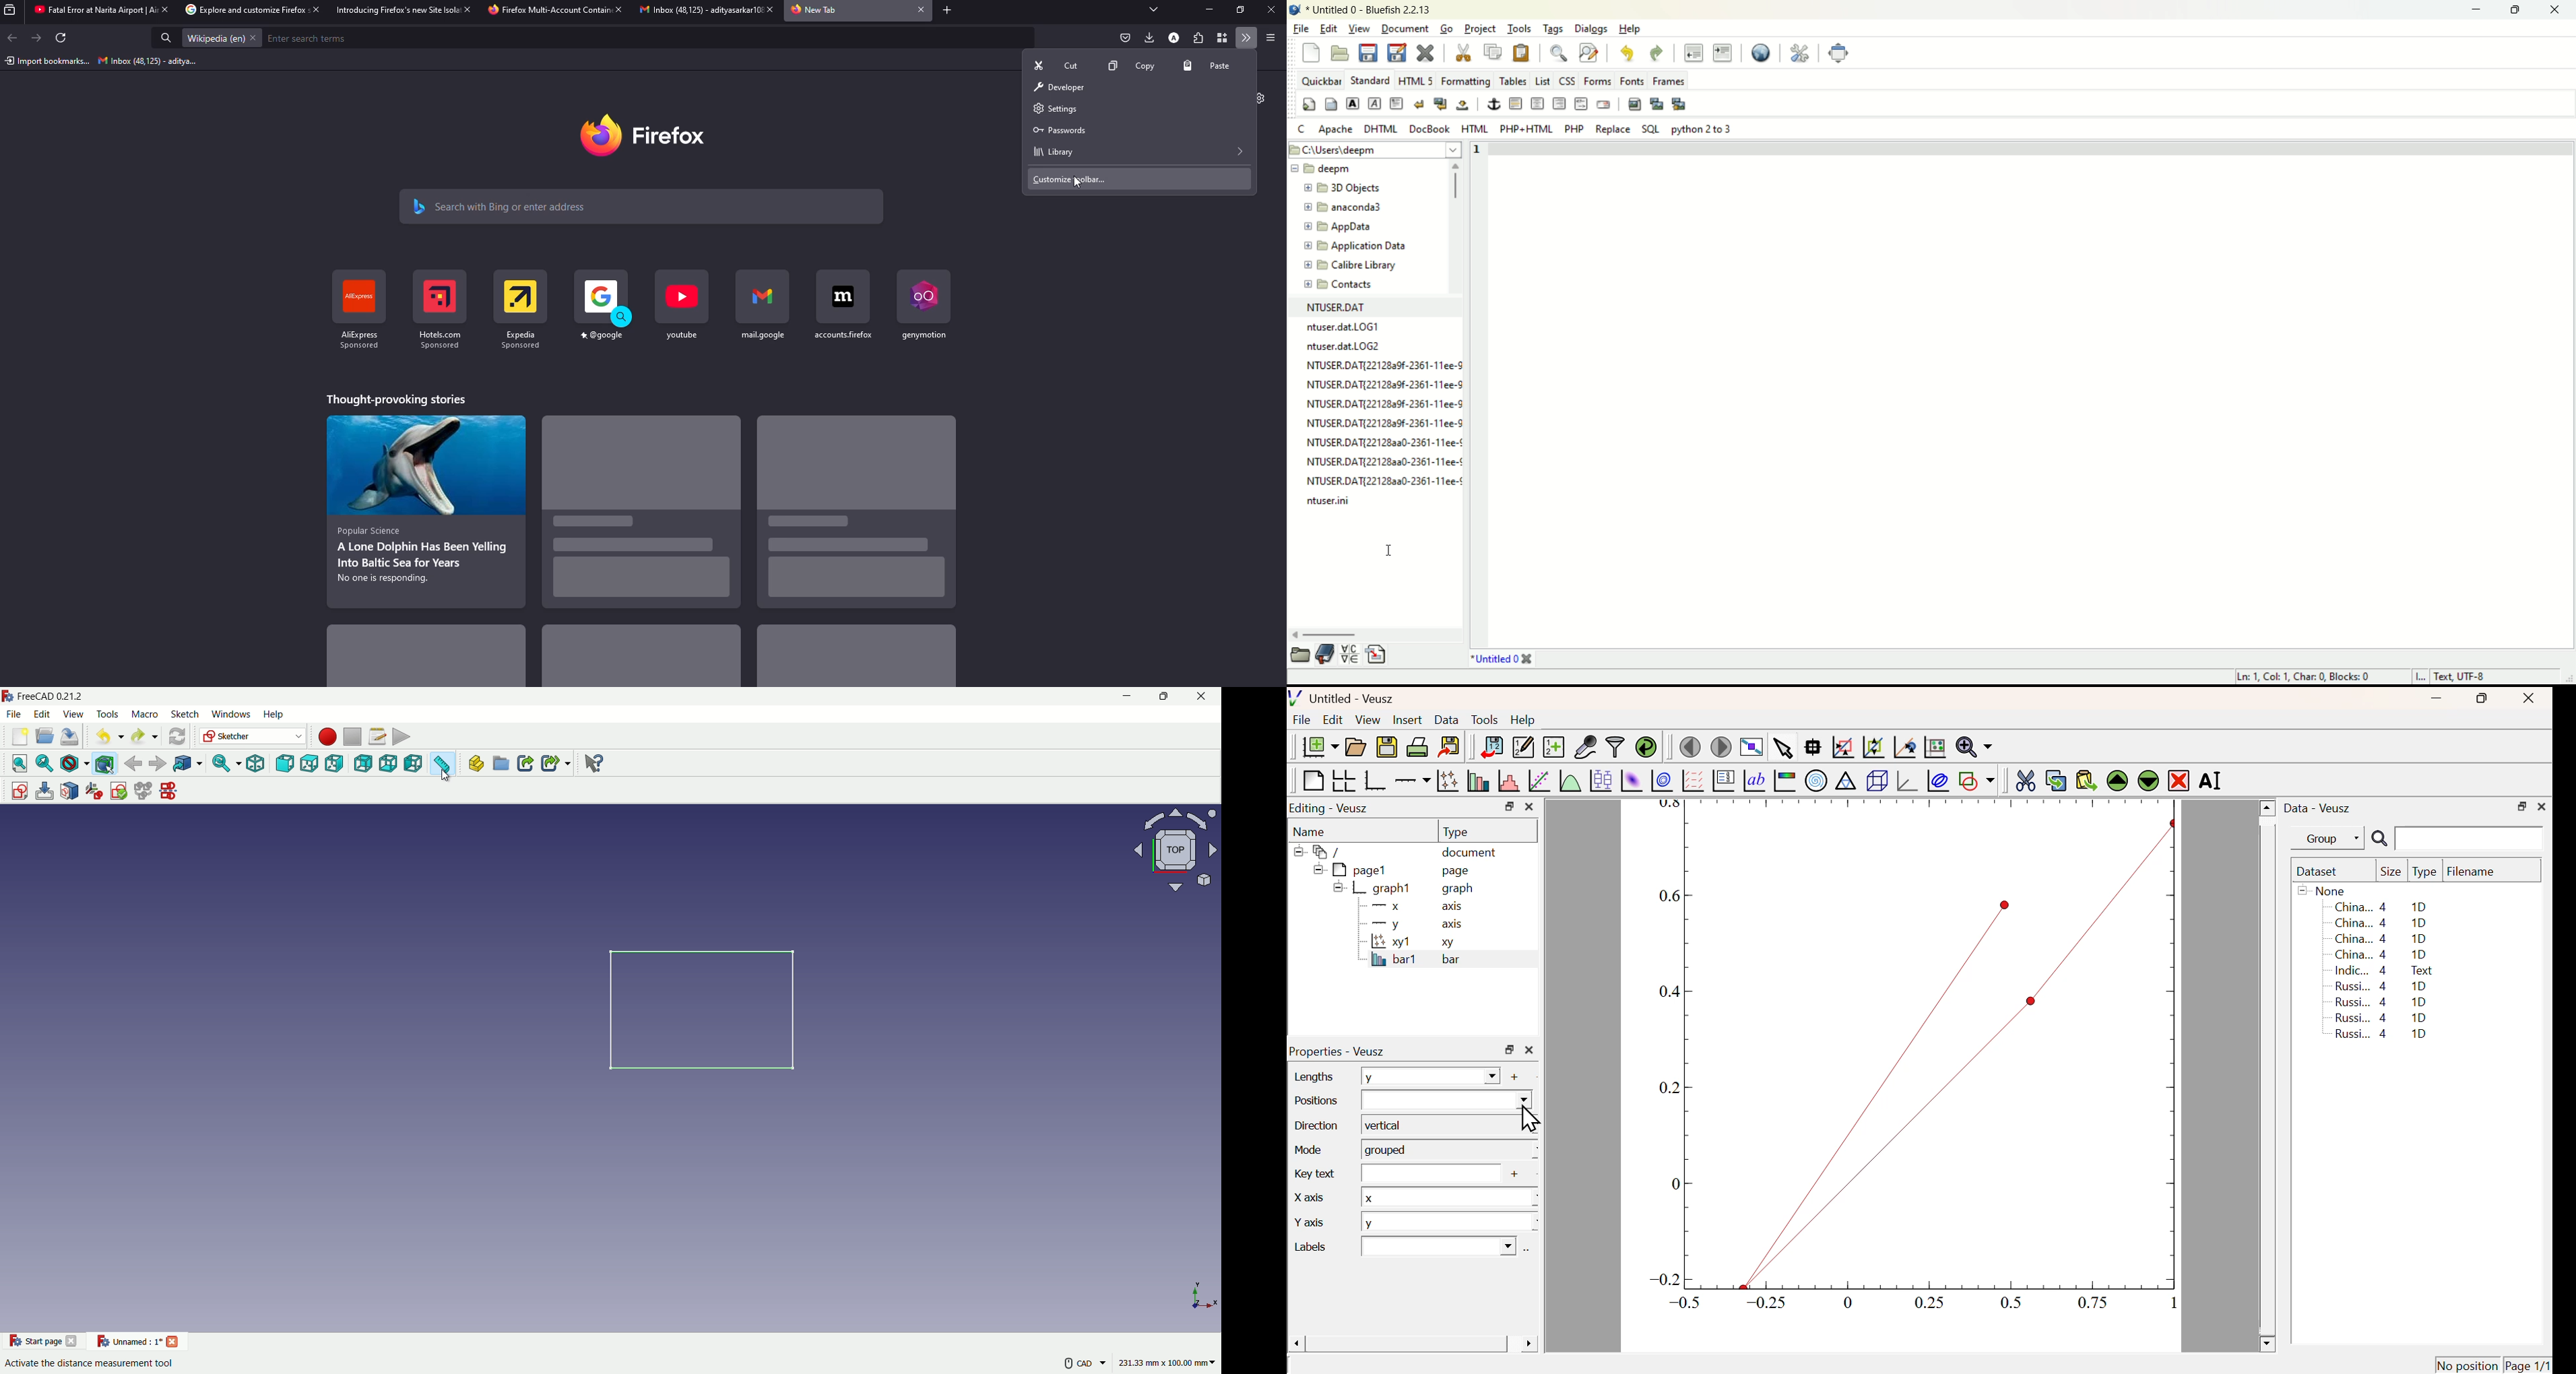 Image resolution: width=2576 pixels, height=1400 pixels. Describe the element at coordinates (442, 761) in the screenshot. I see `measure` at that location.